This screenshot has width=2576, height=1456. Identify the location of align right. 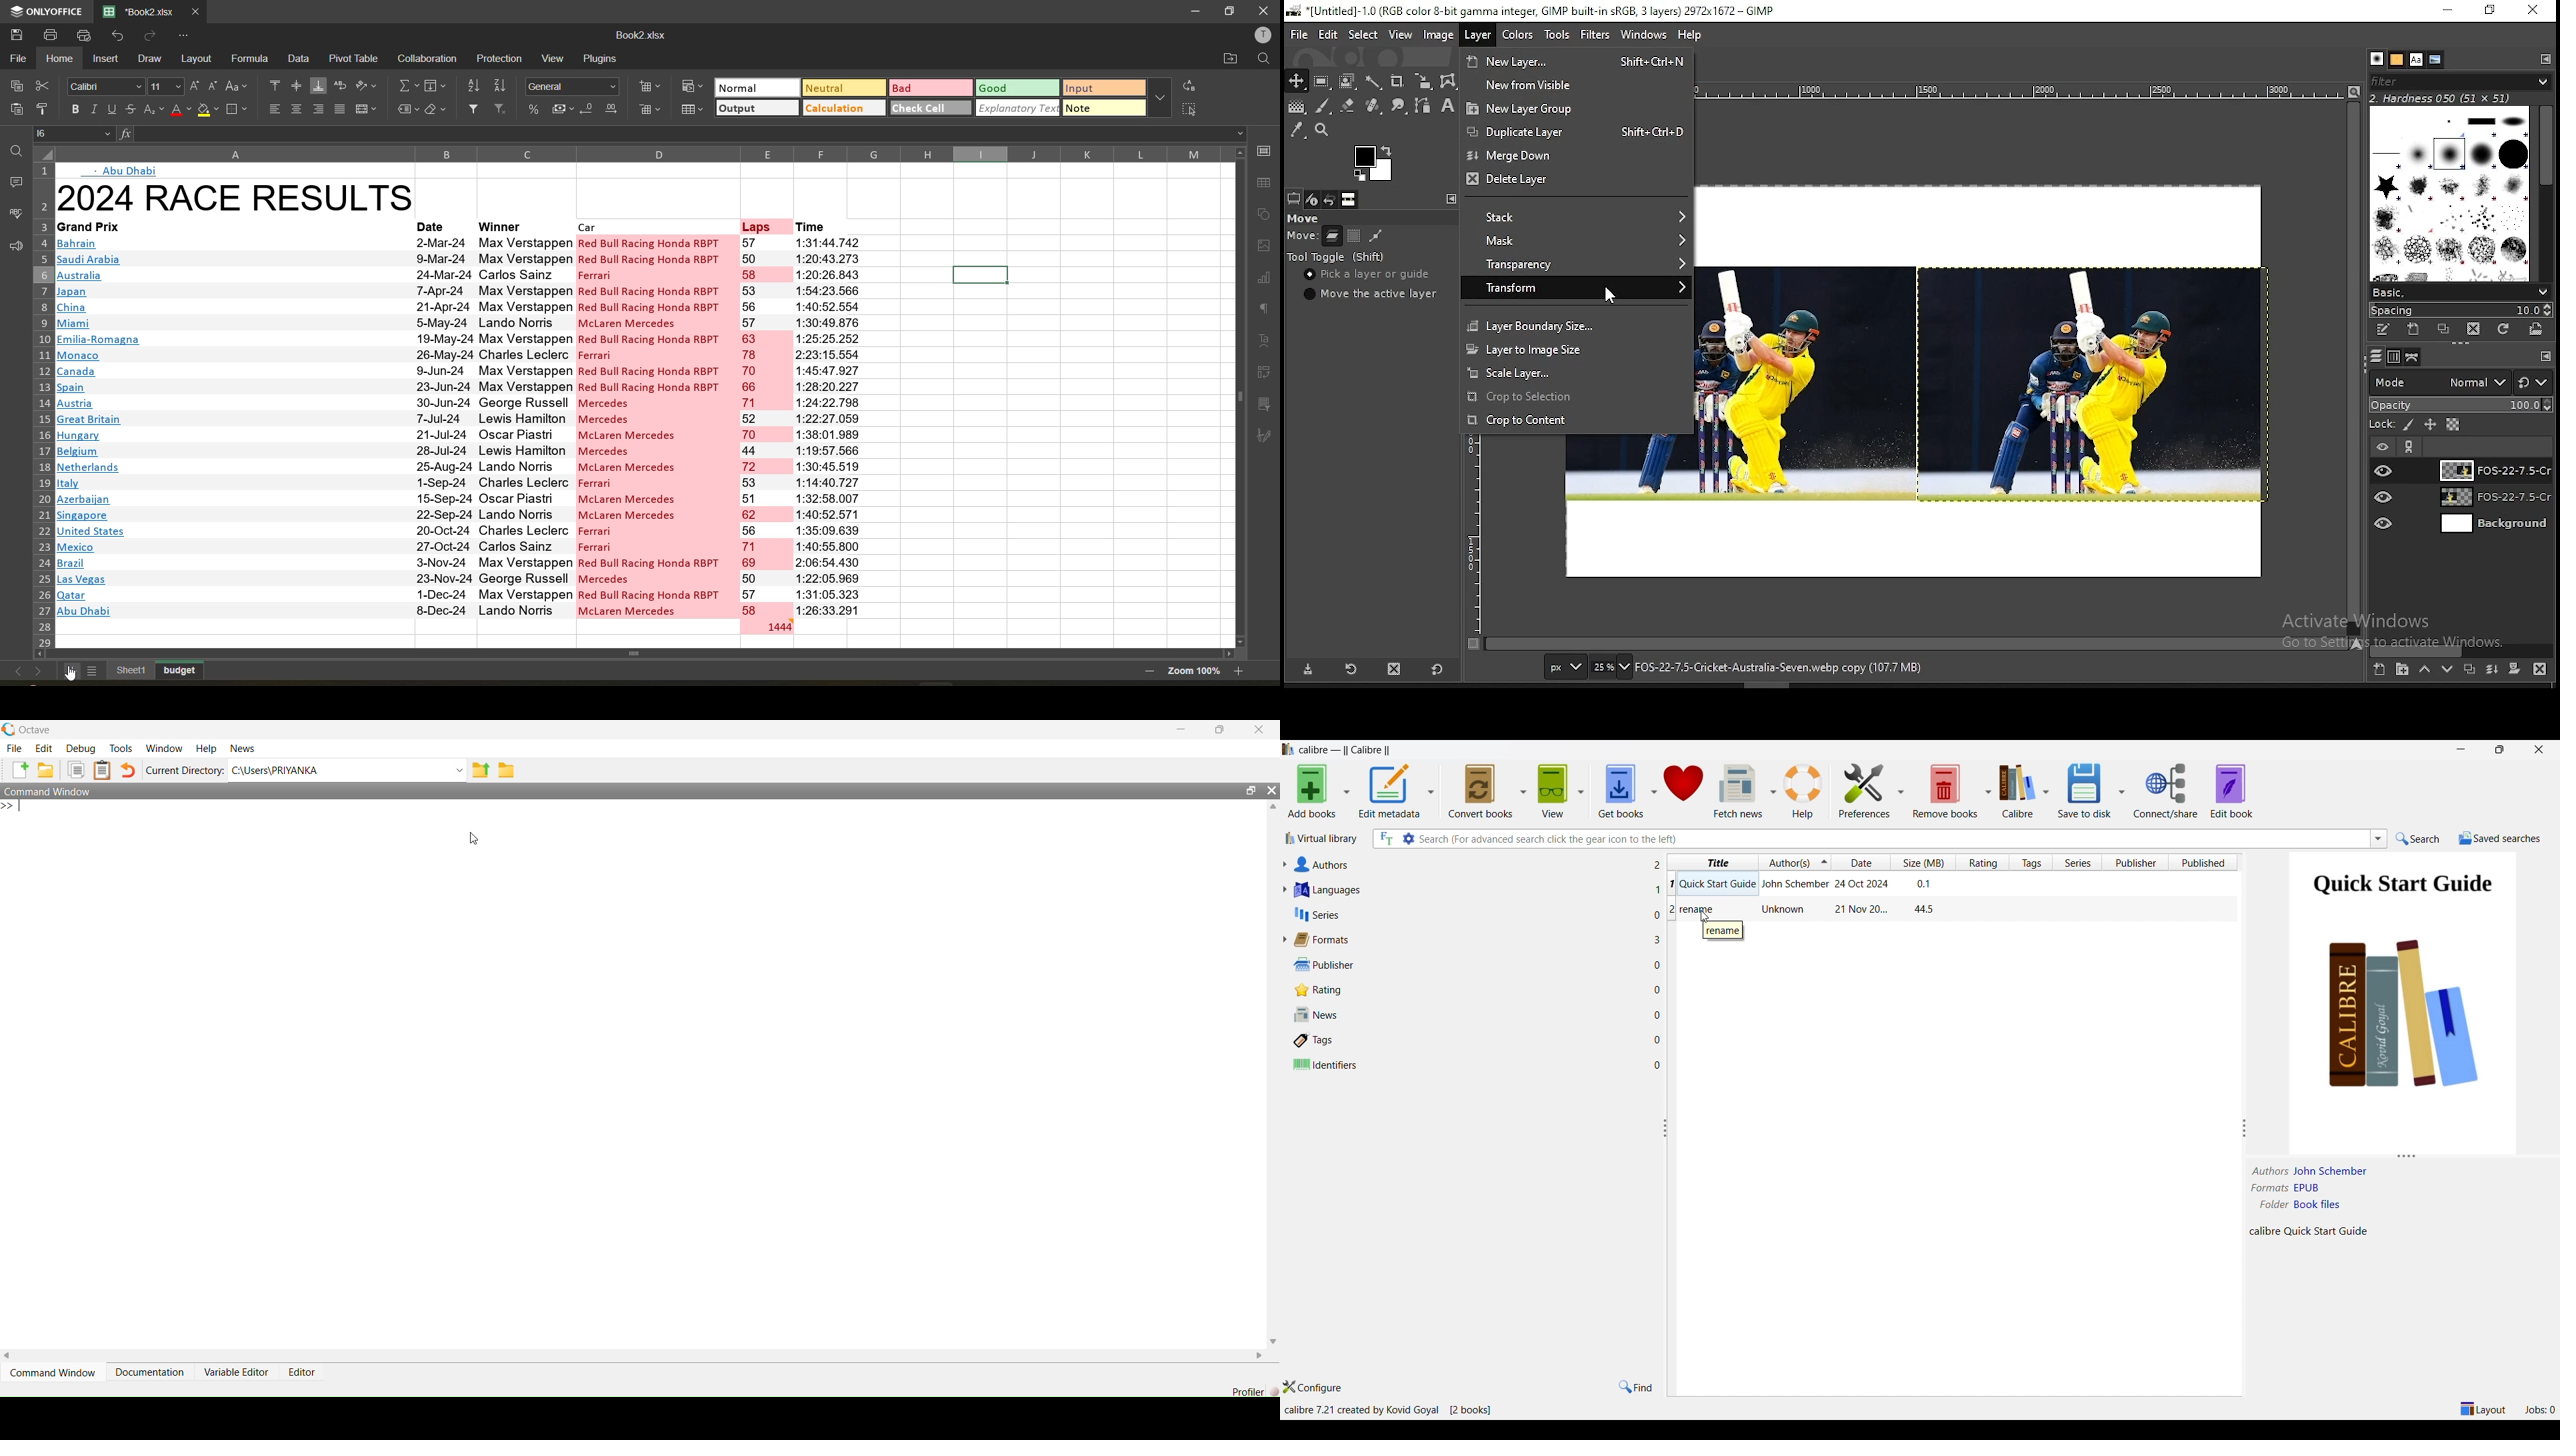
(319, 109).